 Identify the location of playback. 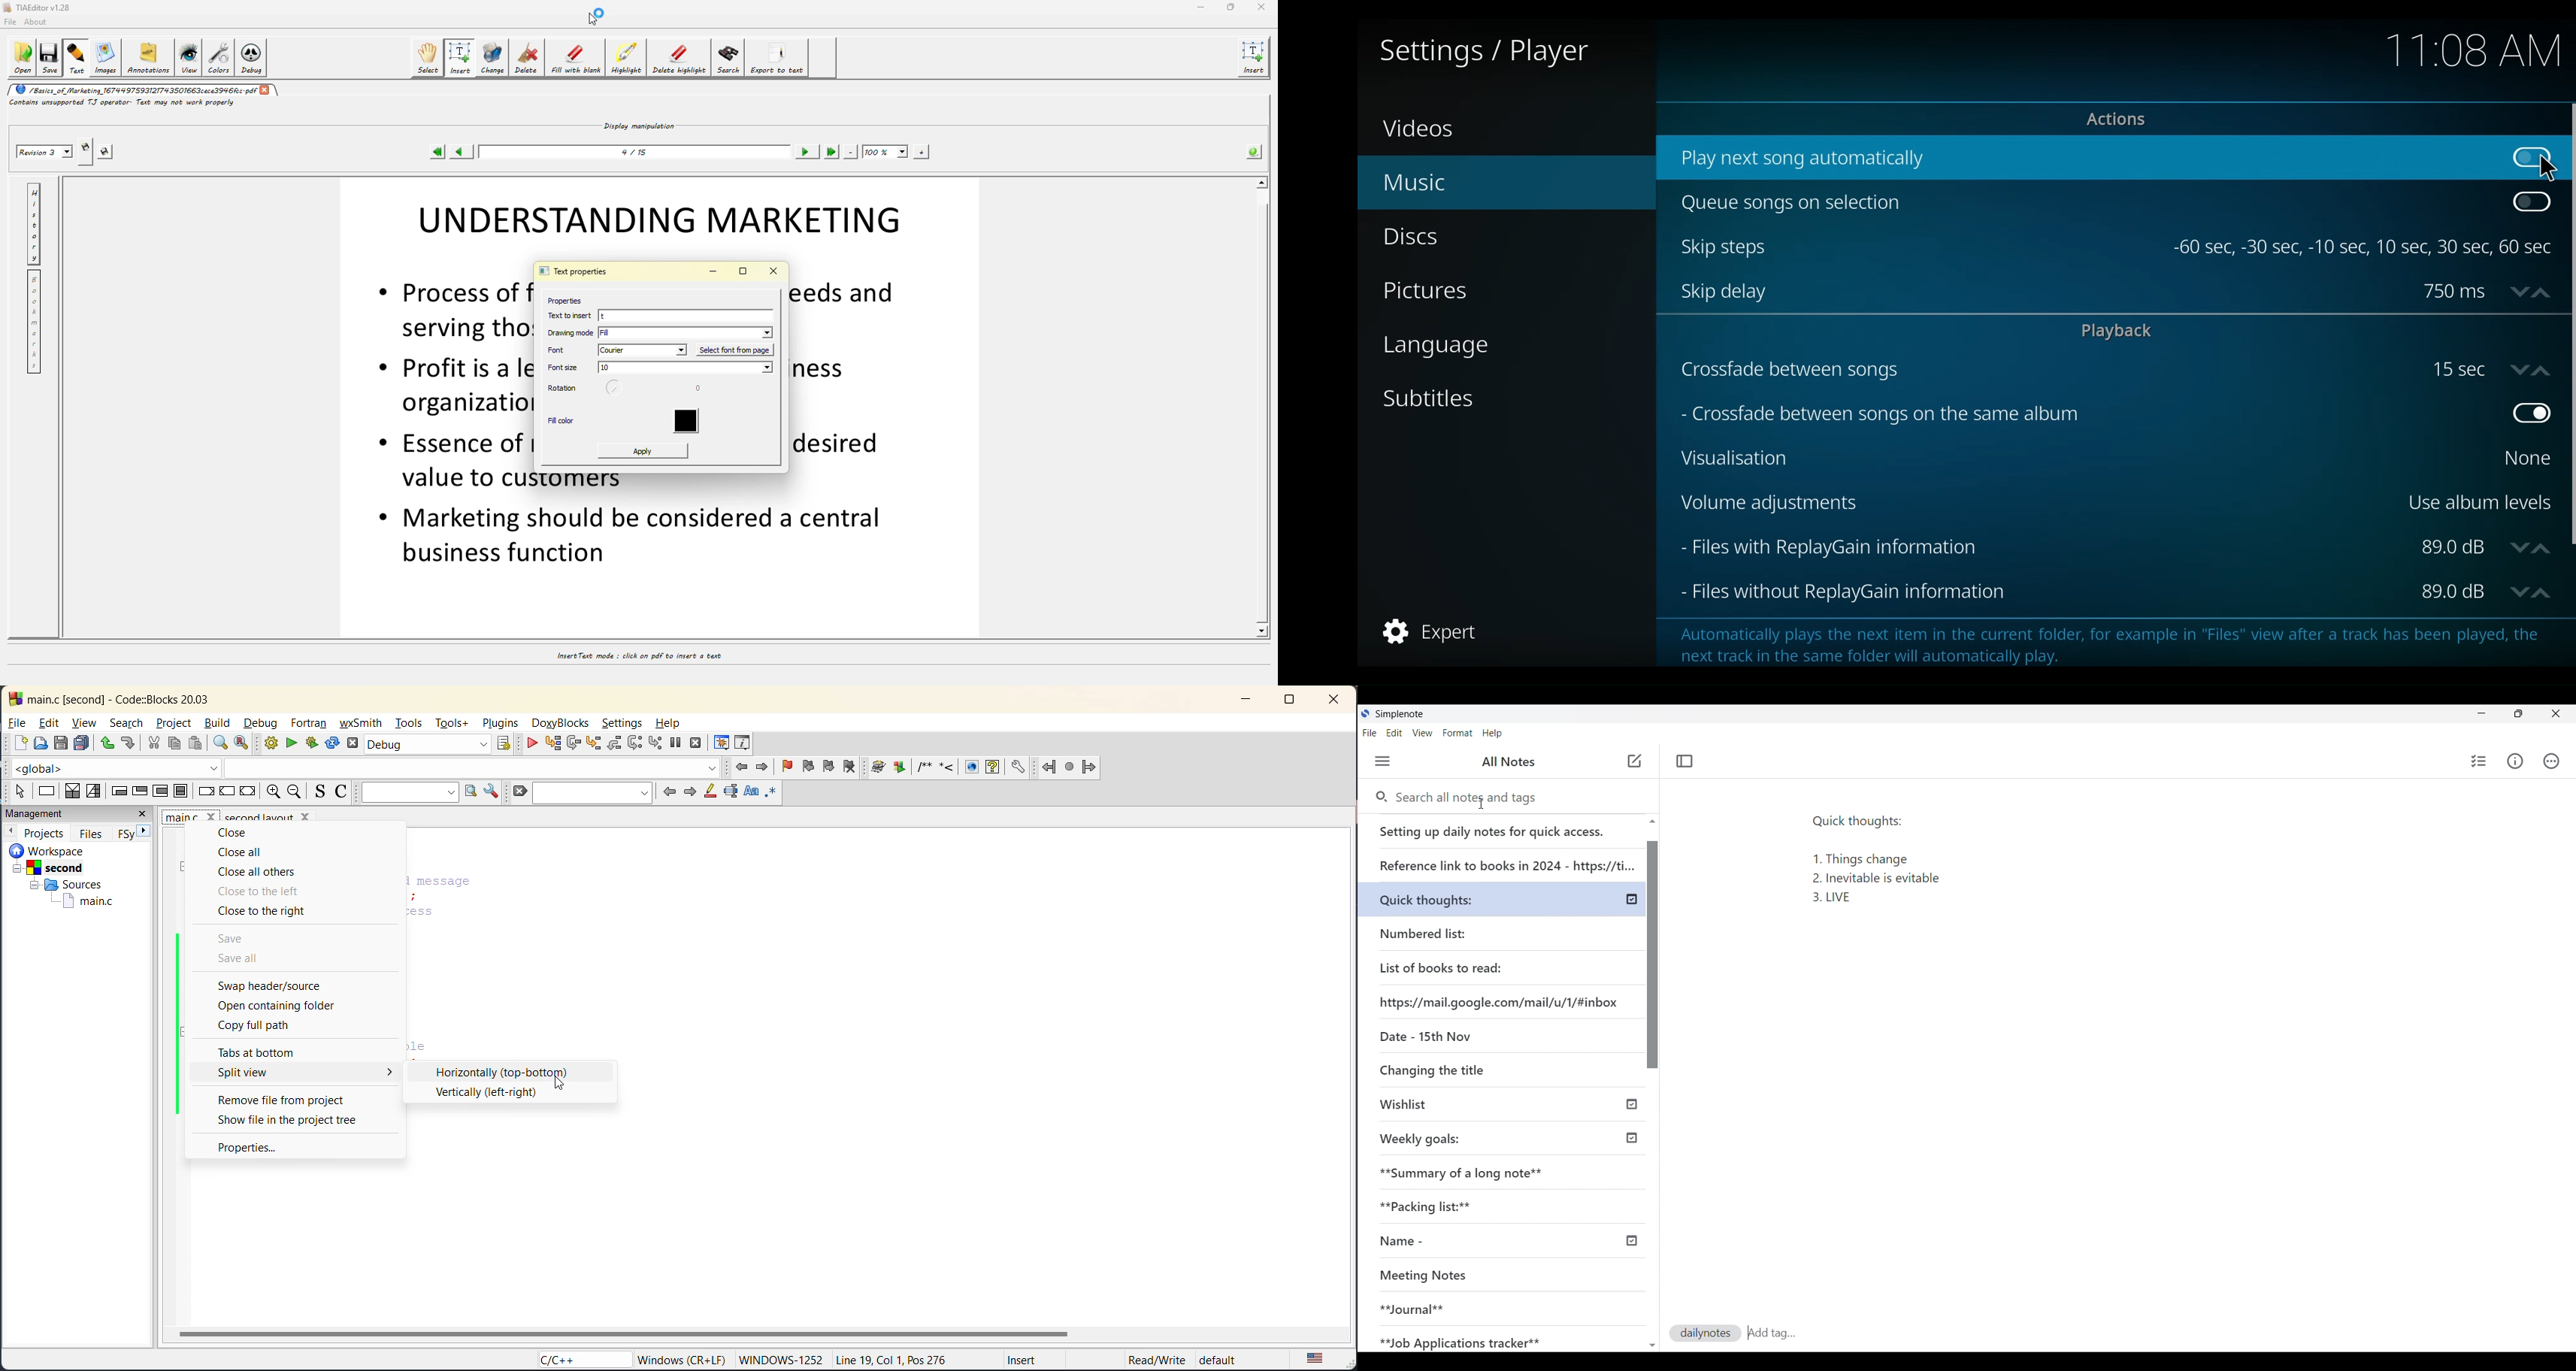
(2122, 331).